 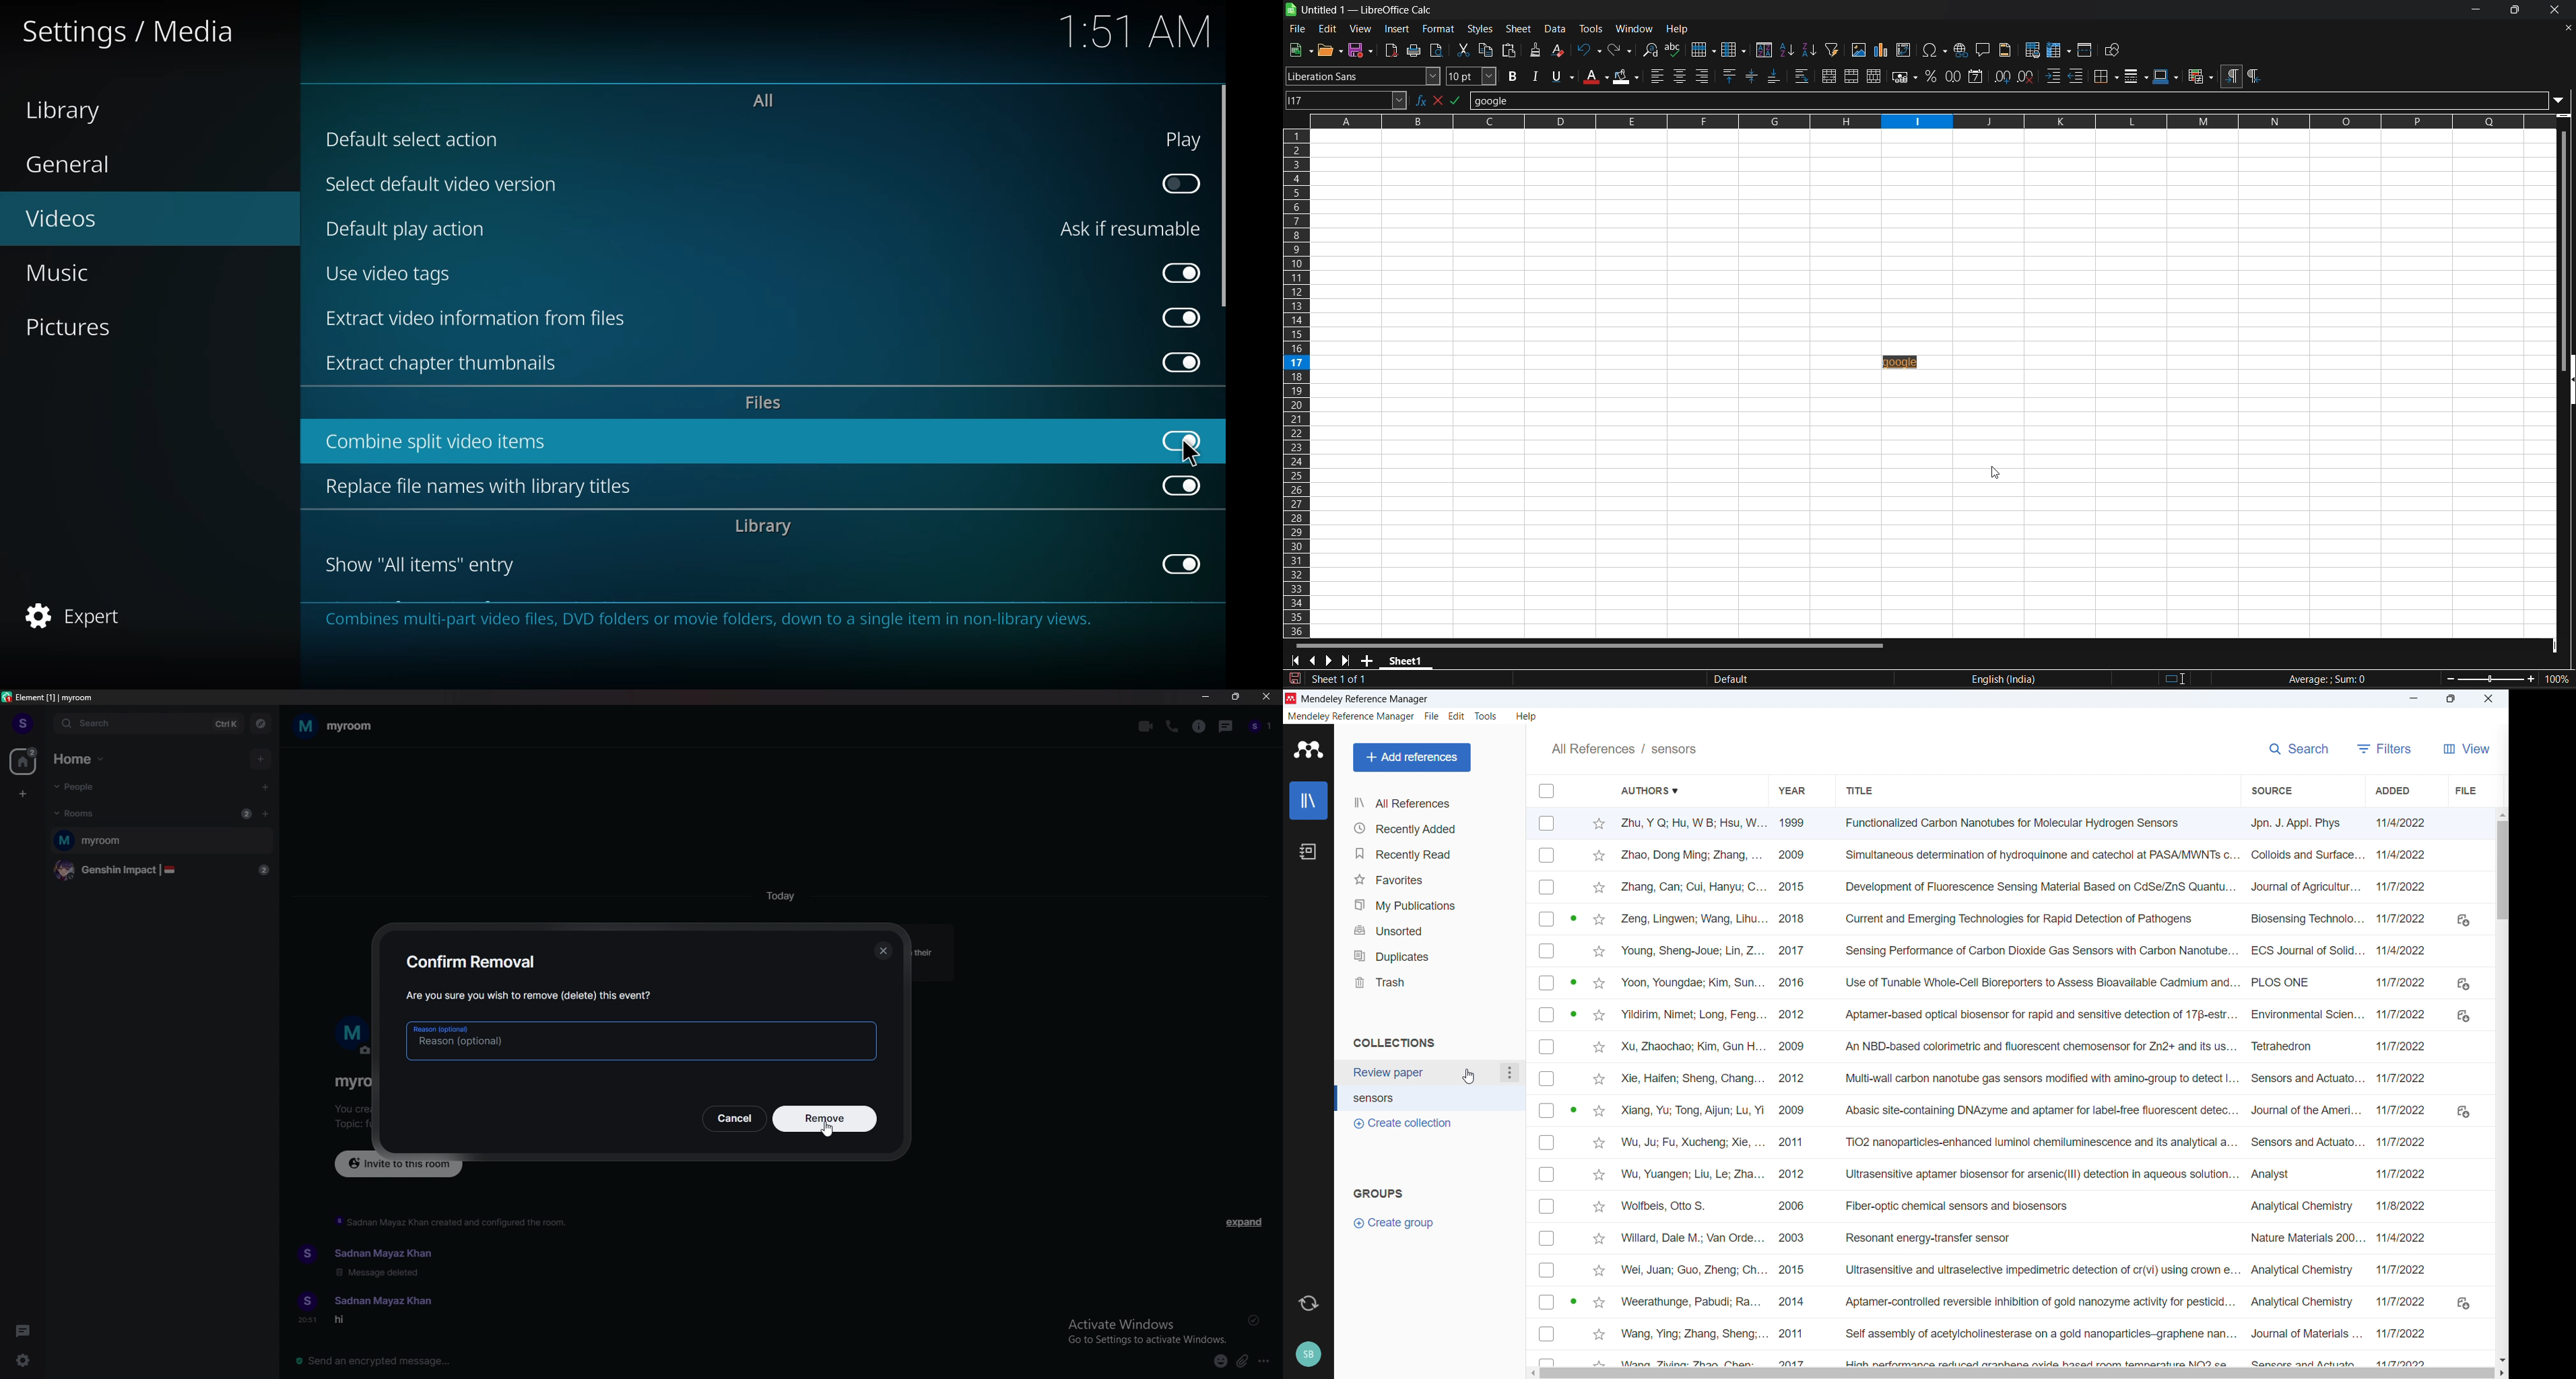 What do you see at coordinates (246, 813) in the screenshot?
I see `new message count` at bounding box center [246, 813].